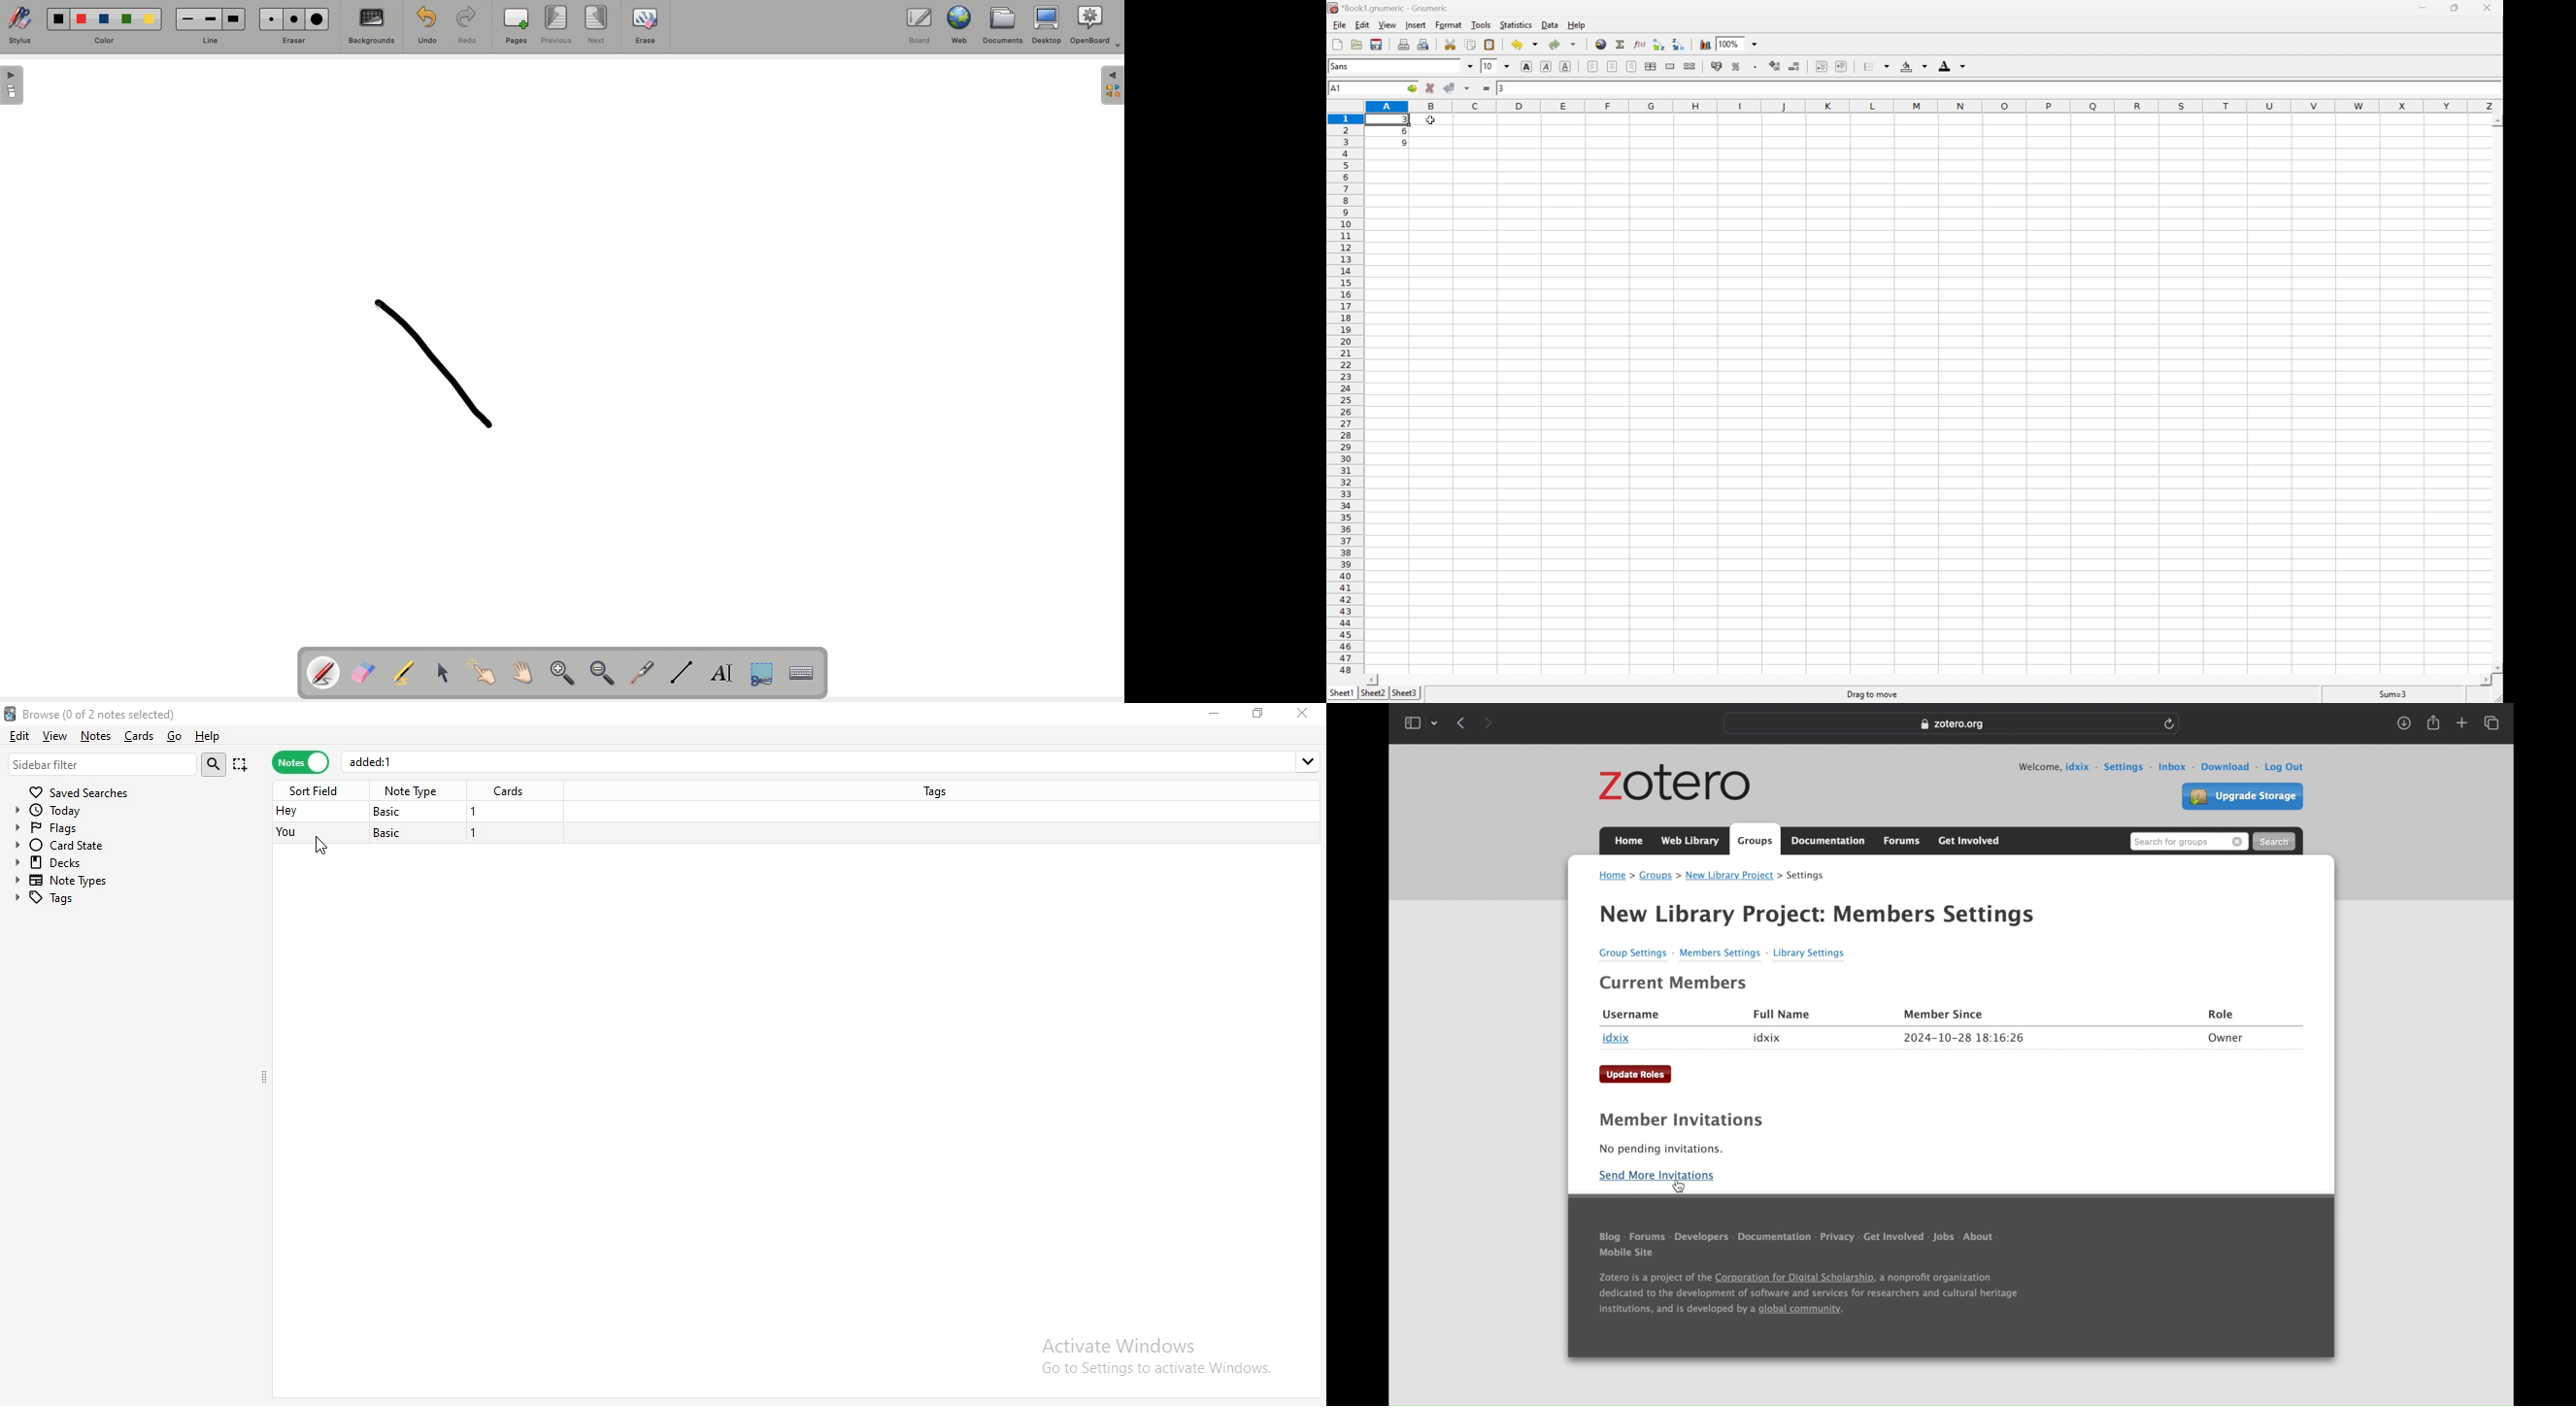 Image resolution: width=2576 pixels, height=1428 pixels. Describe the element at coordinates (1341, 692) in the screenshot. I see `Sheet1` at that location.